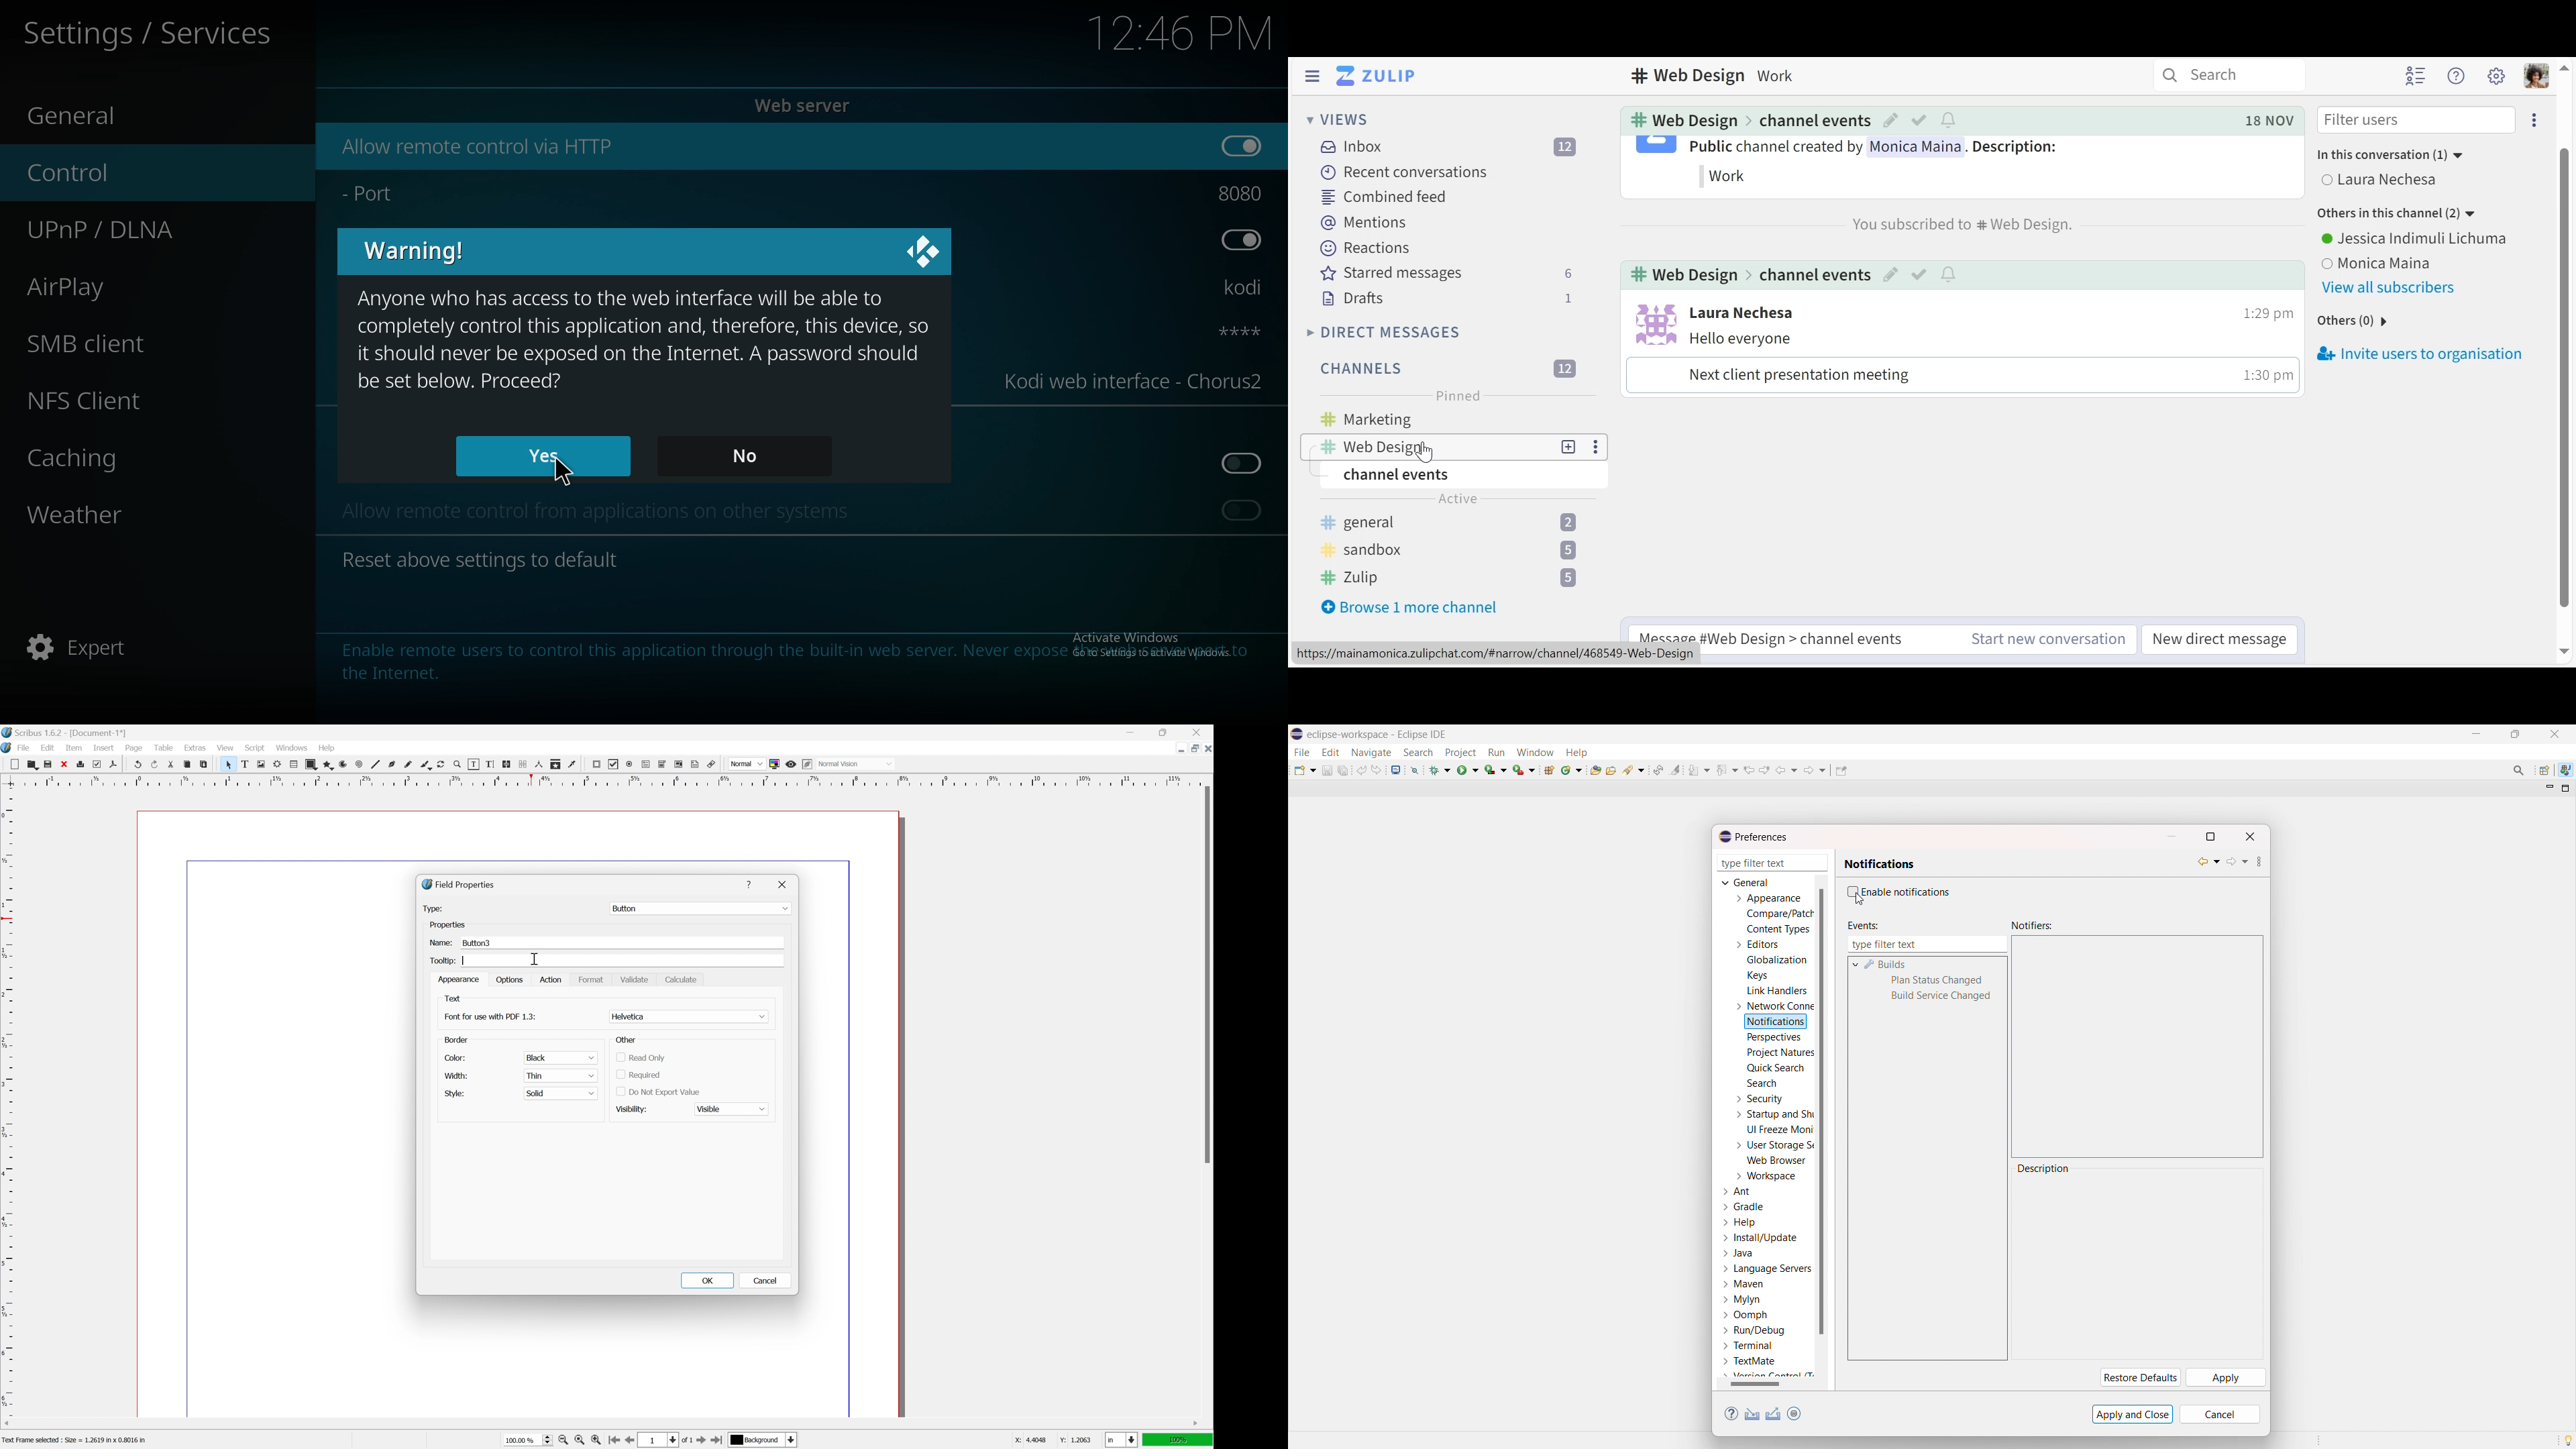  I want to click on Others (0), so click(2353, 321).